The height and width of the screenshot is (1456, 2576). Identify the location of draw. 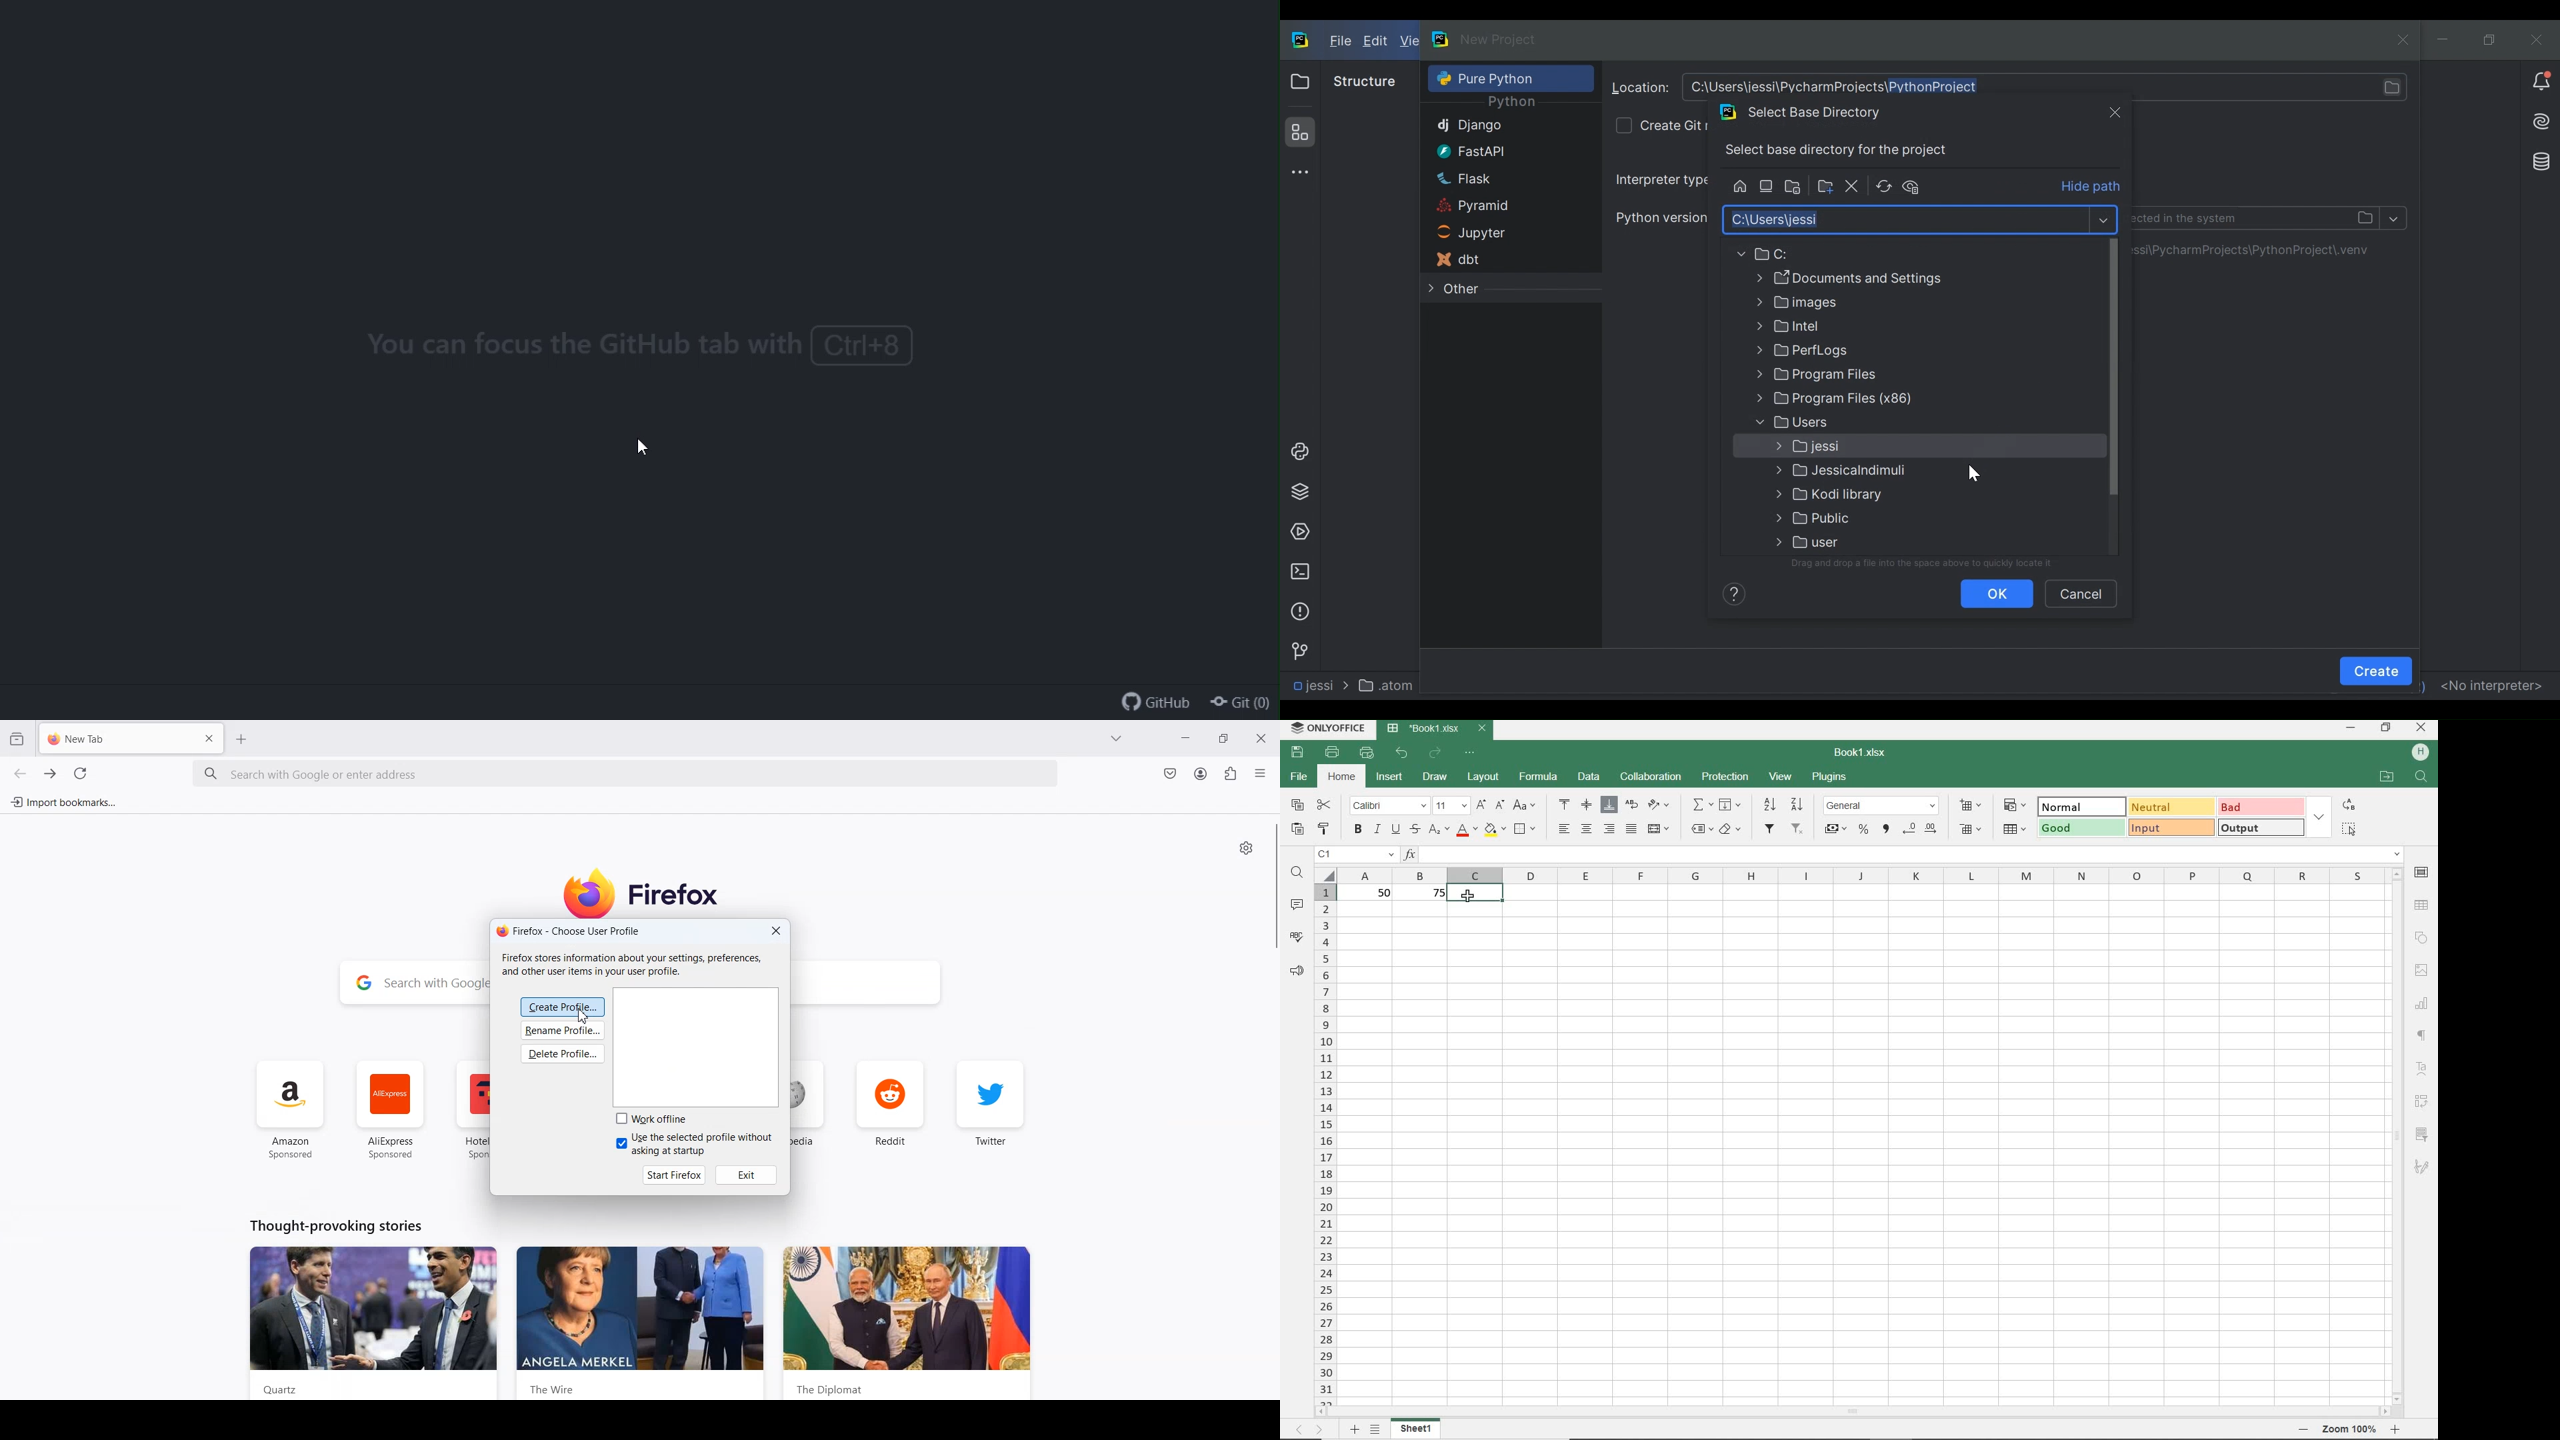
(1434, 777).